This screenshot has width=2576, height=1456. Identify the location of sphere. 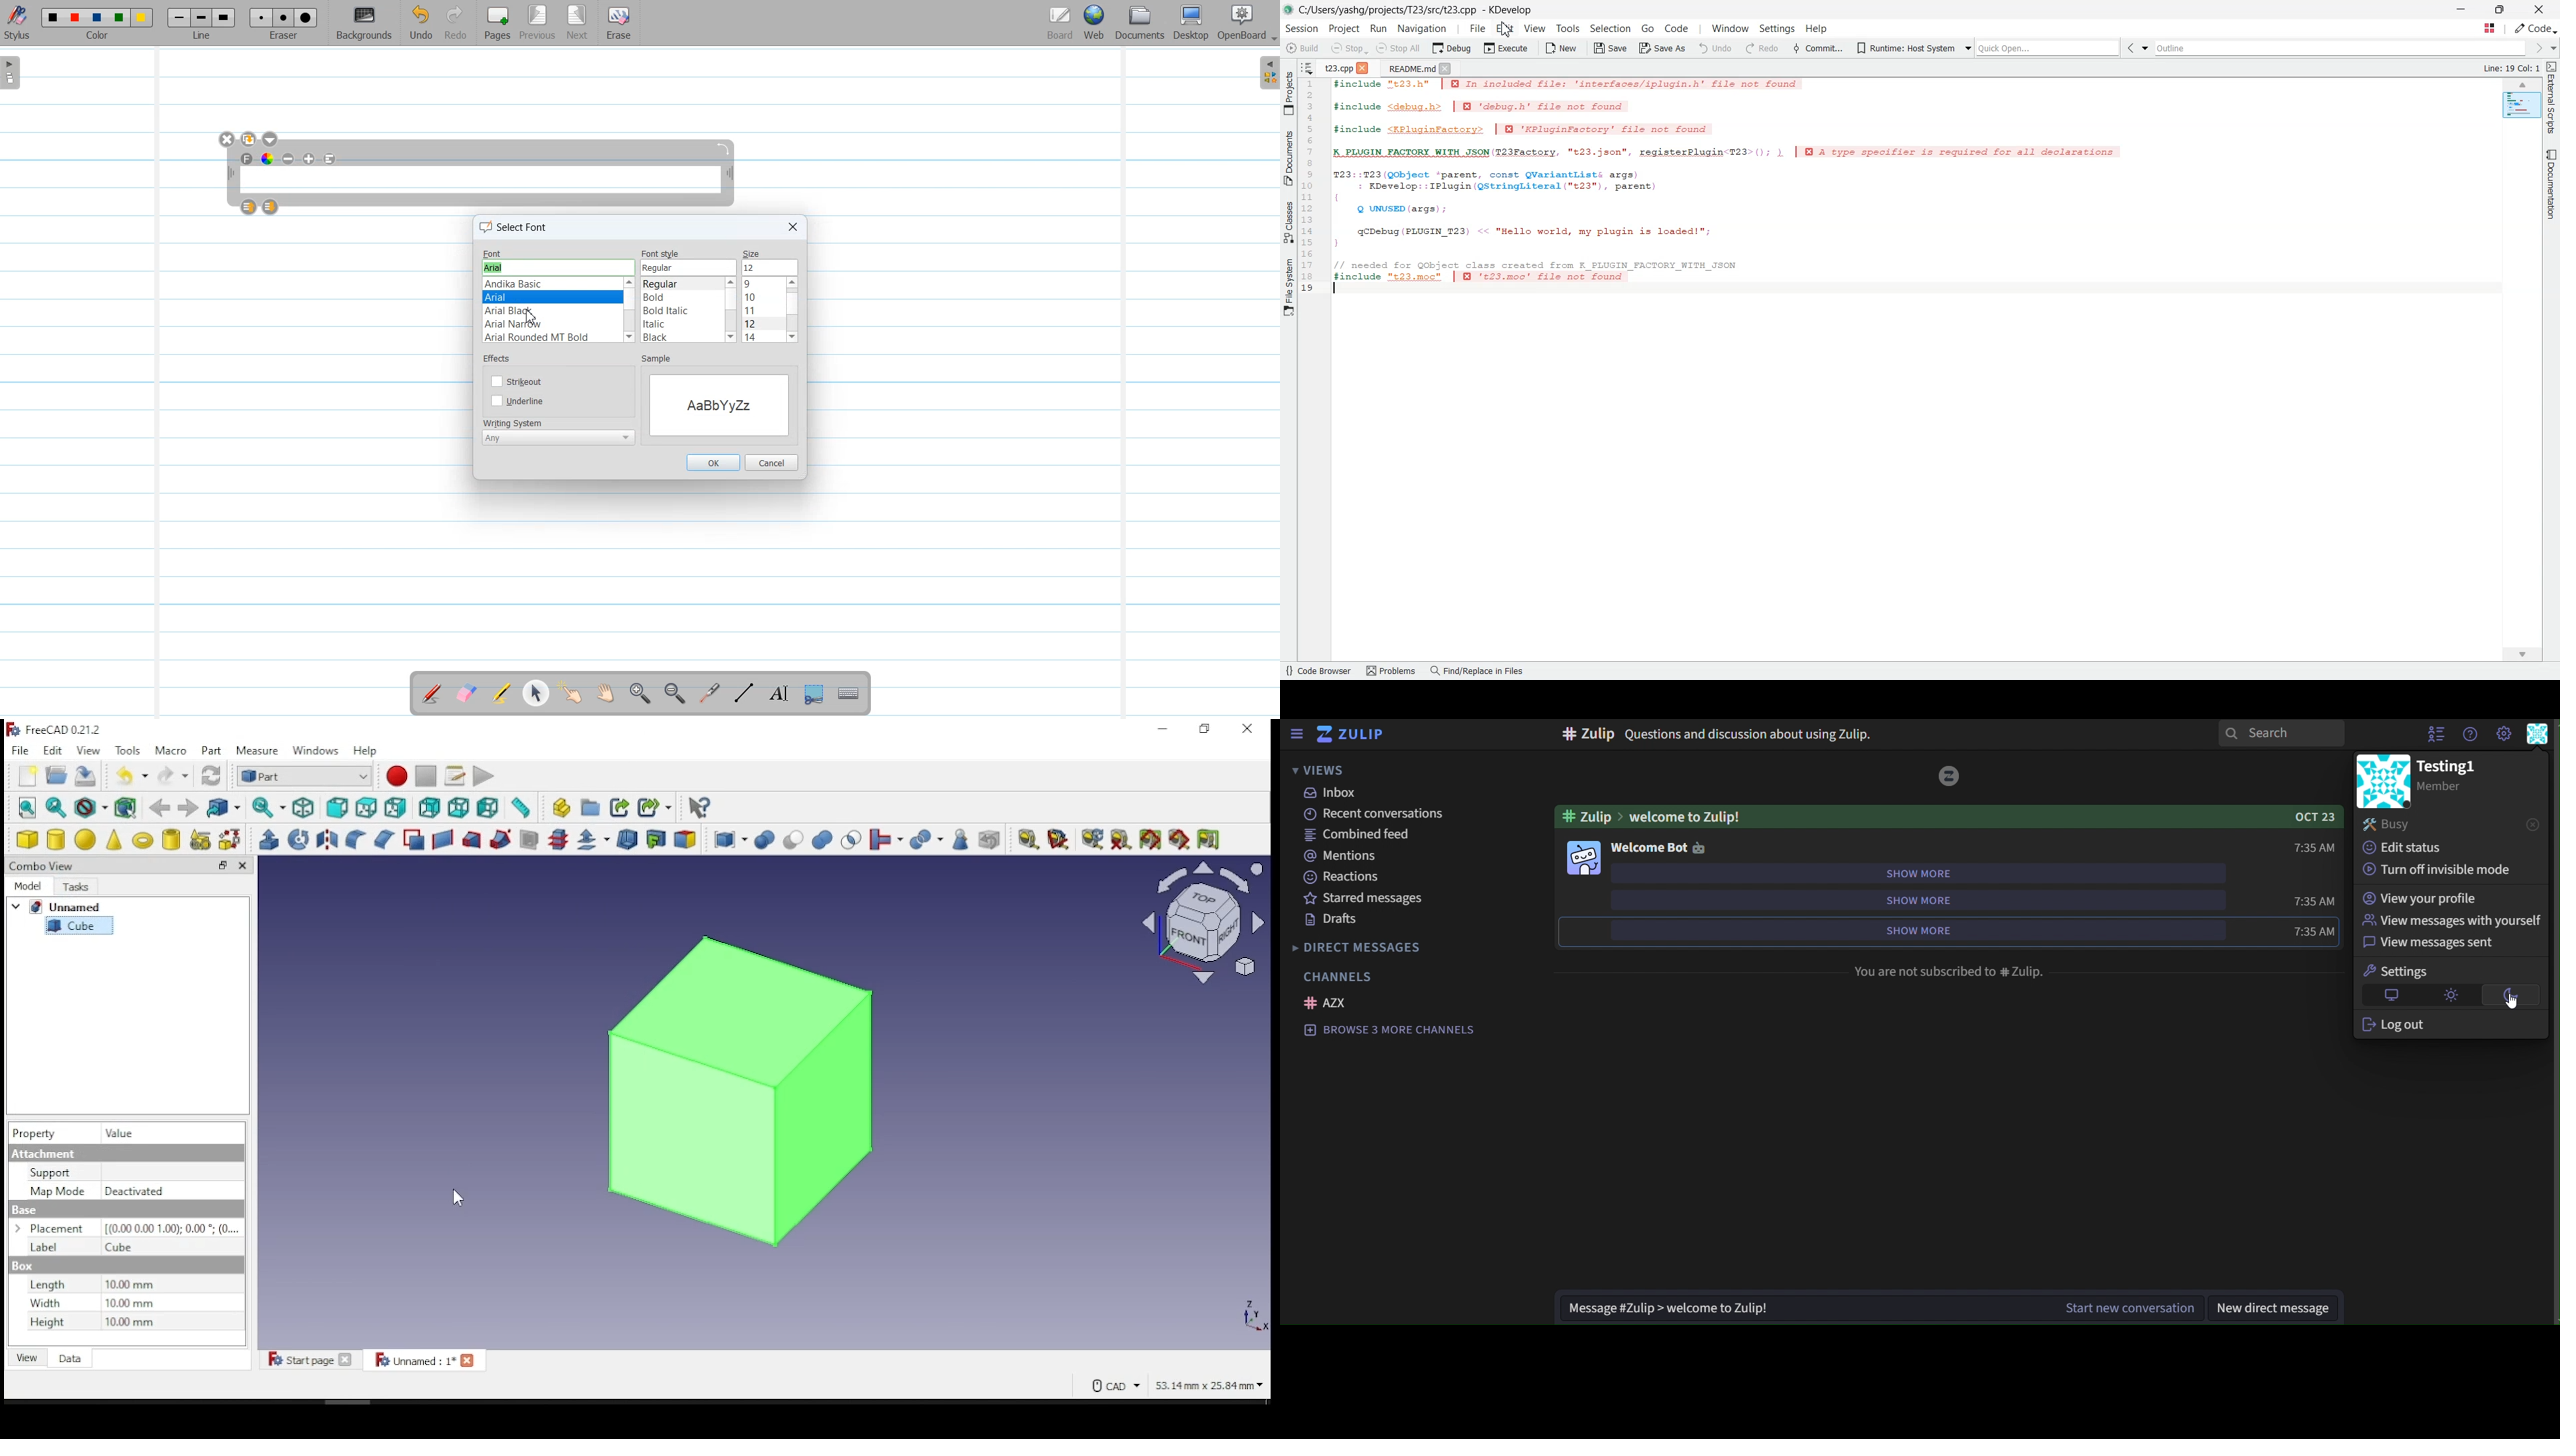
(86, 839).